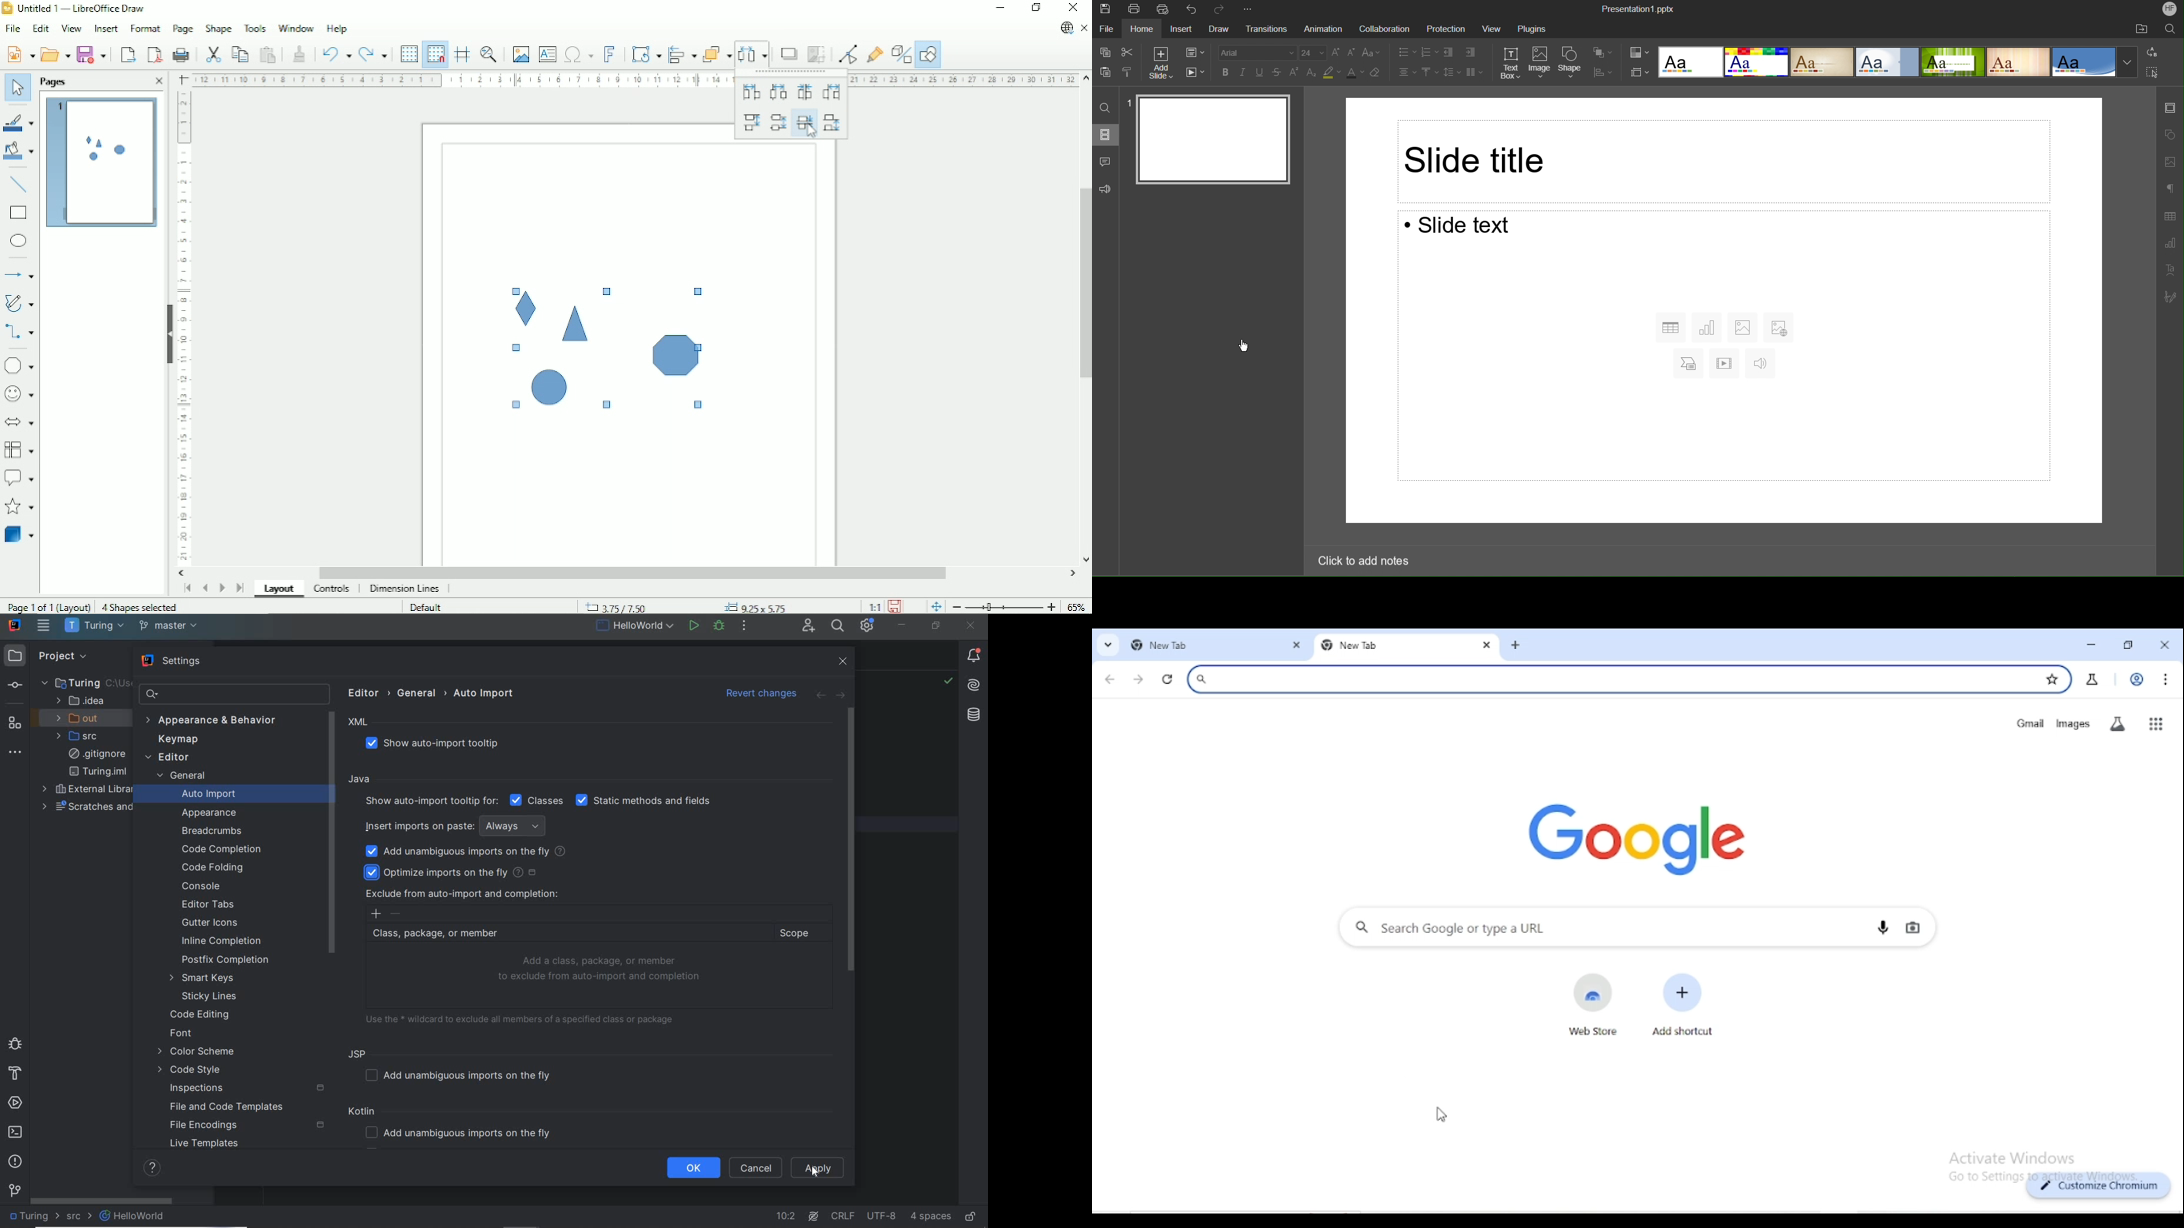 This screenshot has height=1232, width=2184. What do you see at coordinates (751, 93) in the screenshot?
I see `Horizontally left` at bounding box center [751, 93].